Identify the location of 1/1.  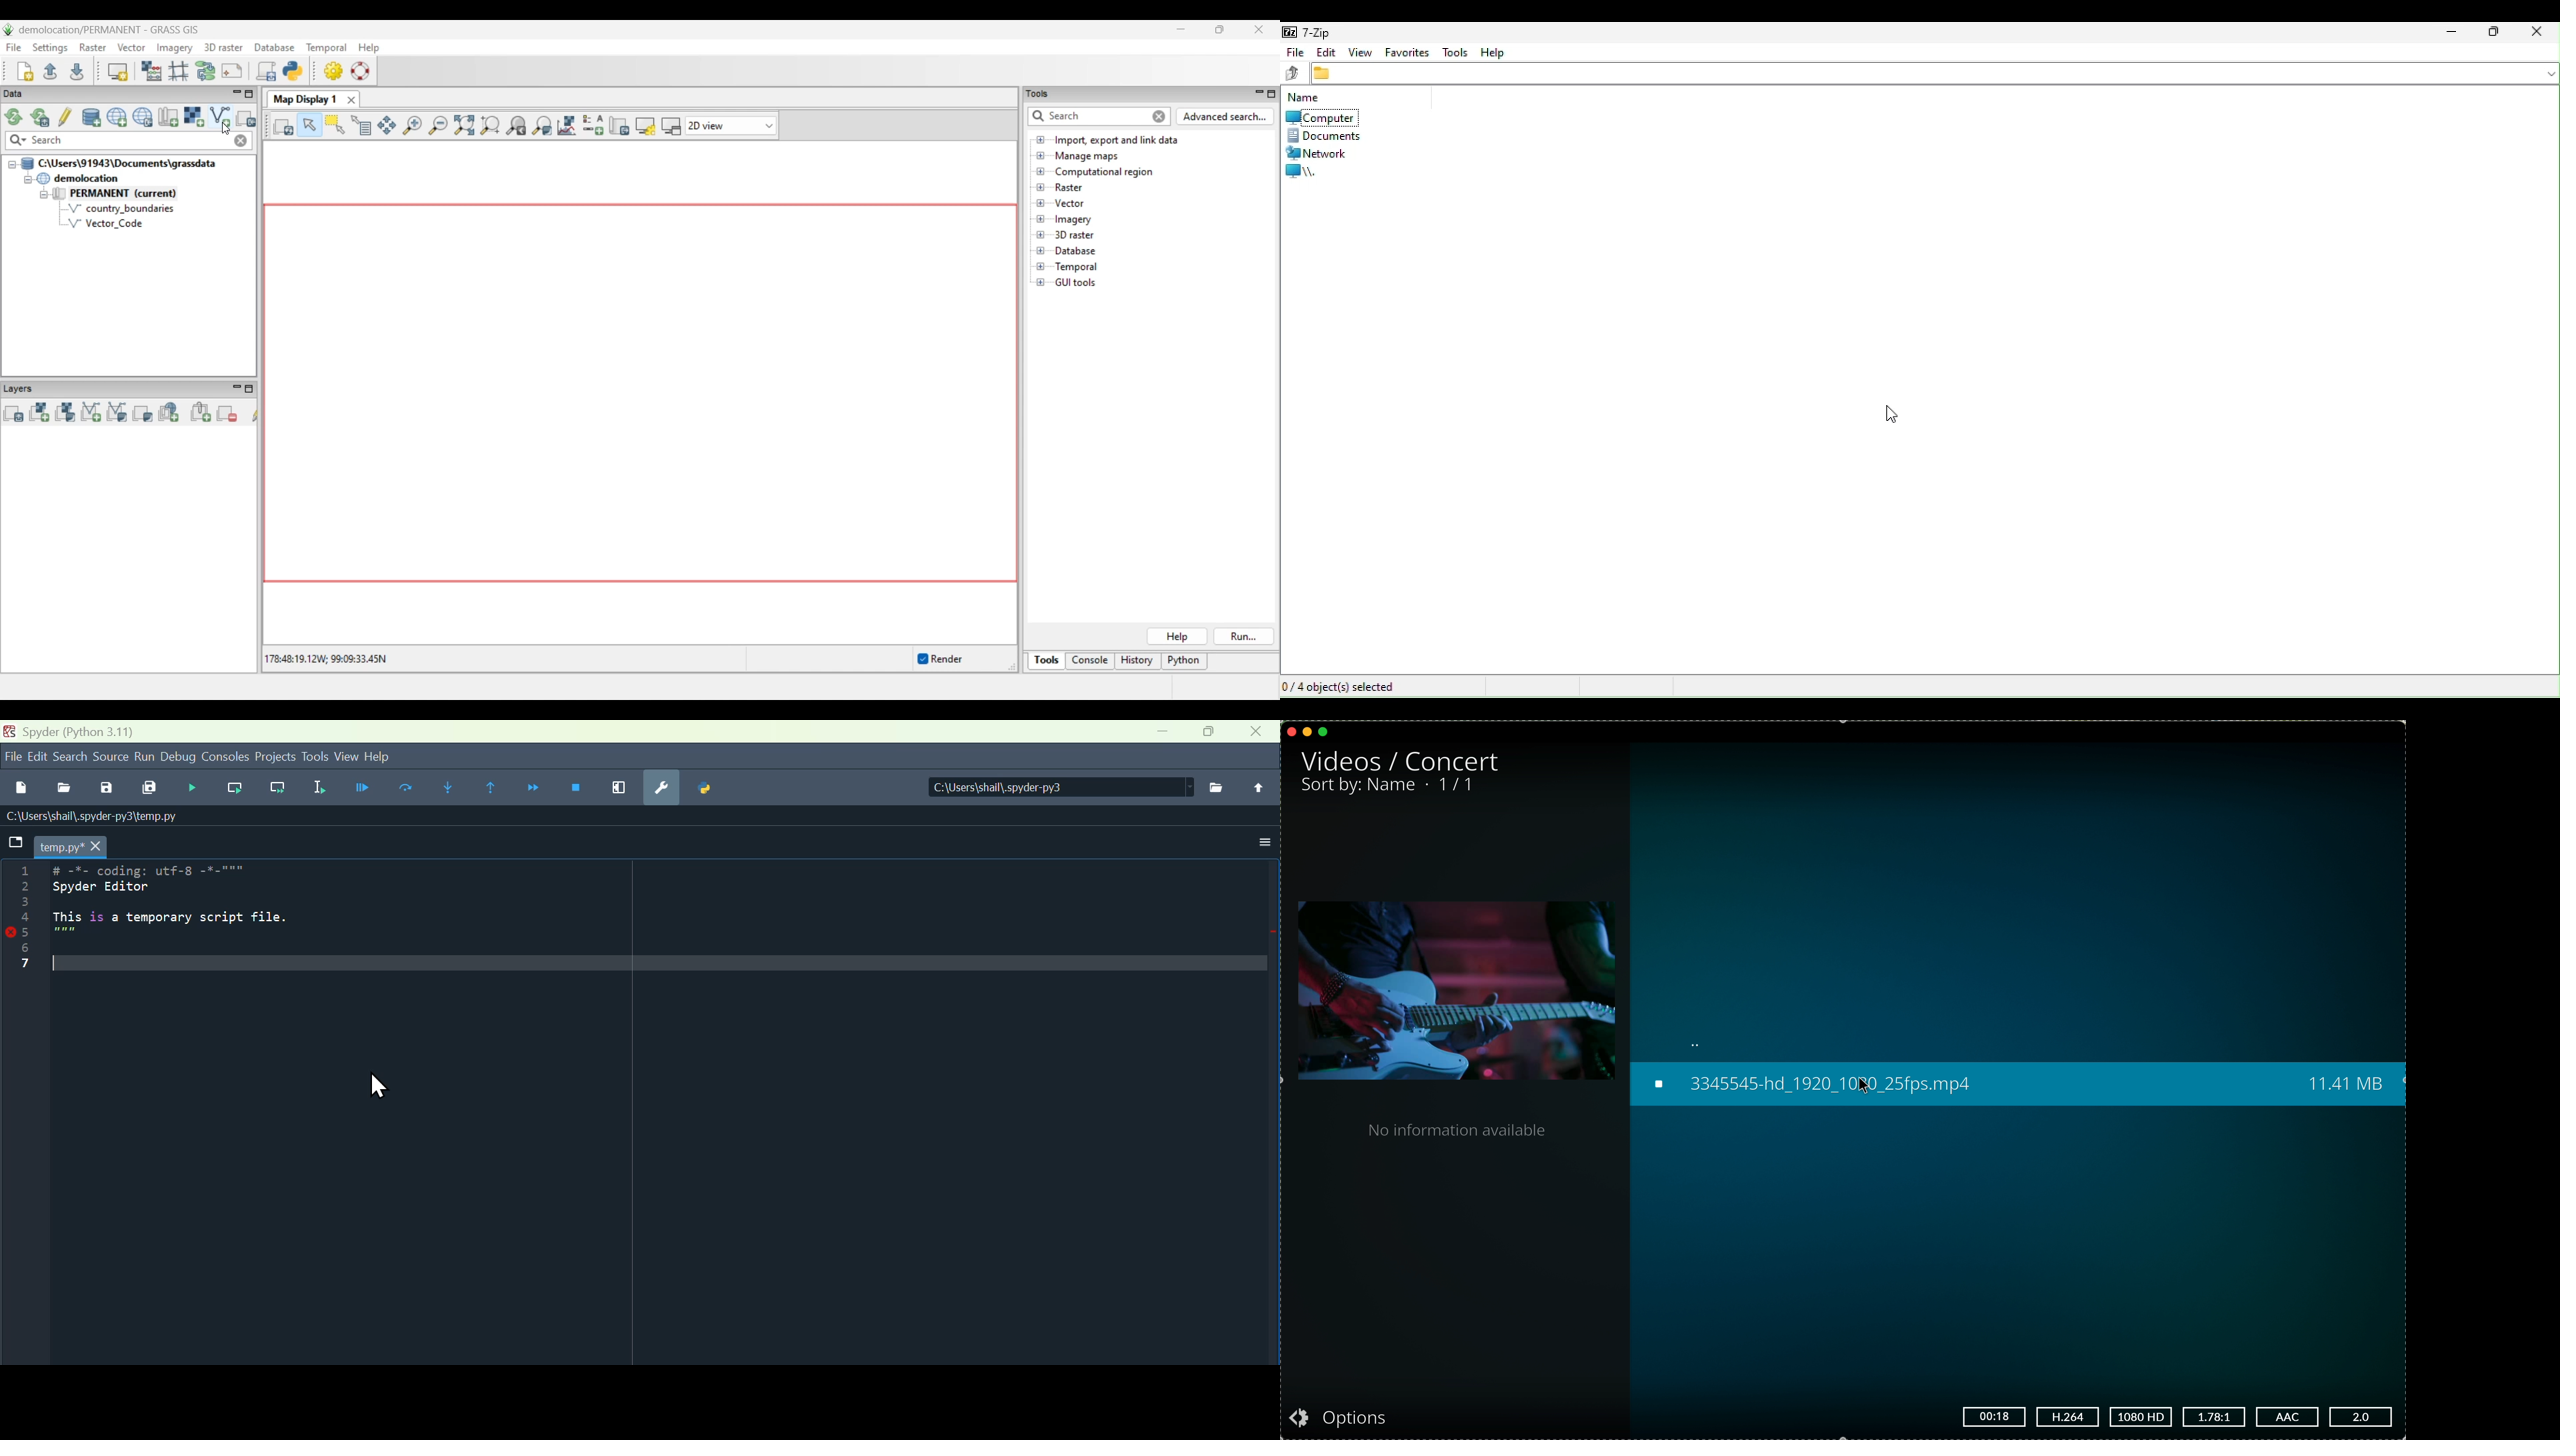
(1456, 786).